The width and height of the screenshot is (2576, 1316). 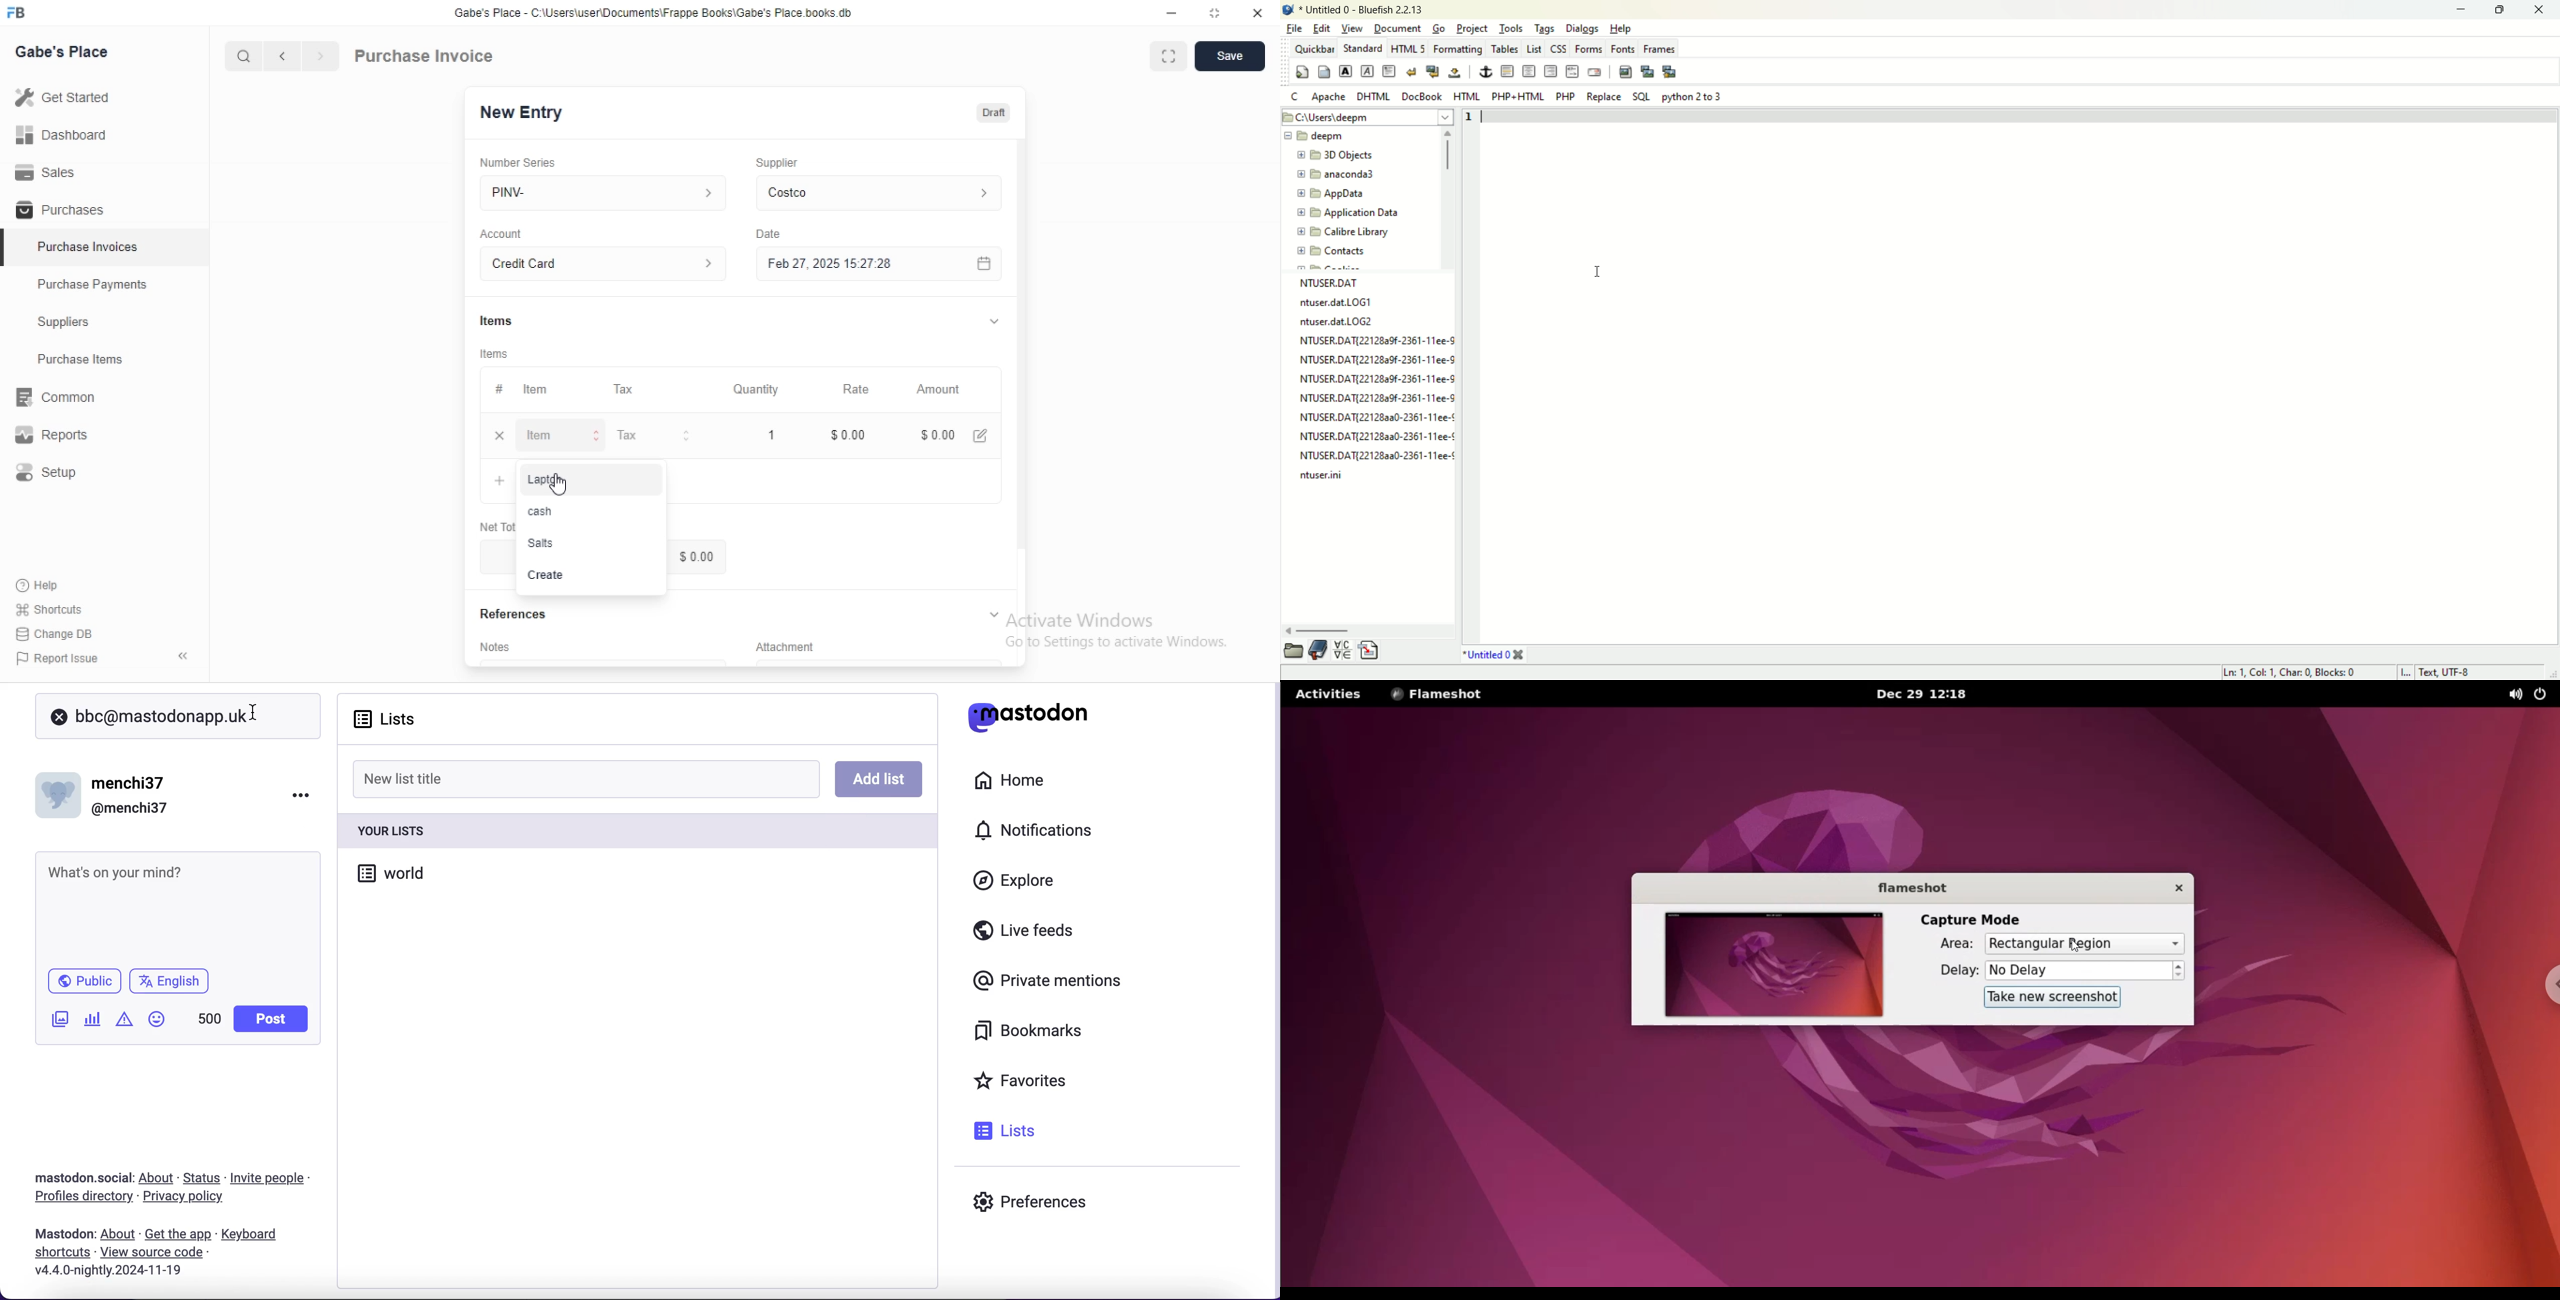 I want to click on status, so click(x=203, y=1178).